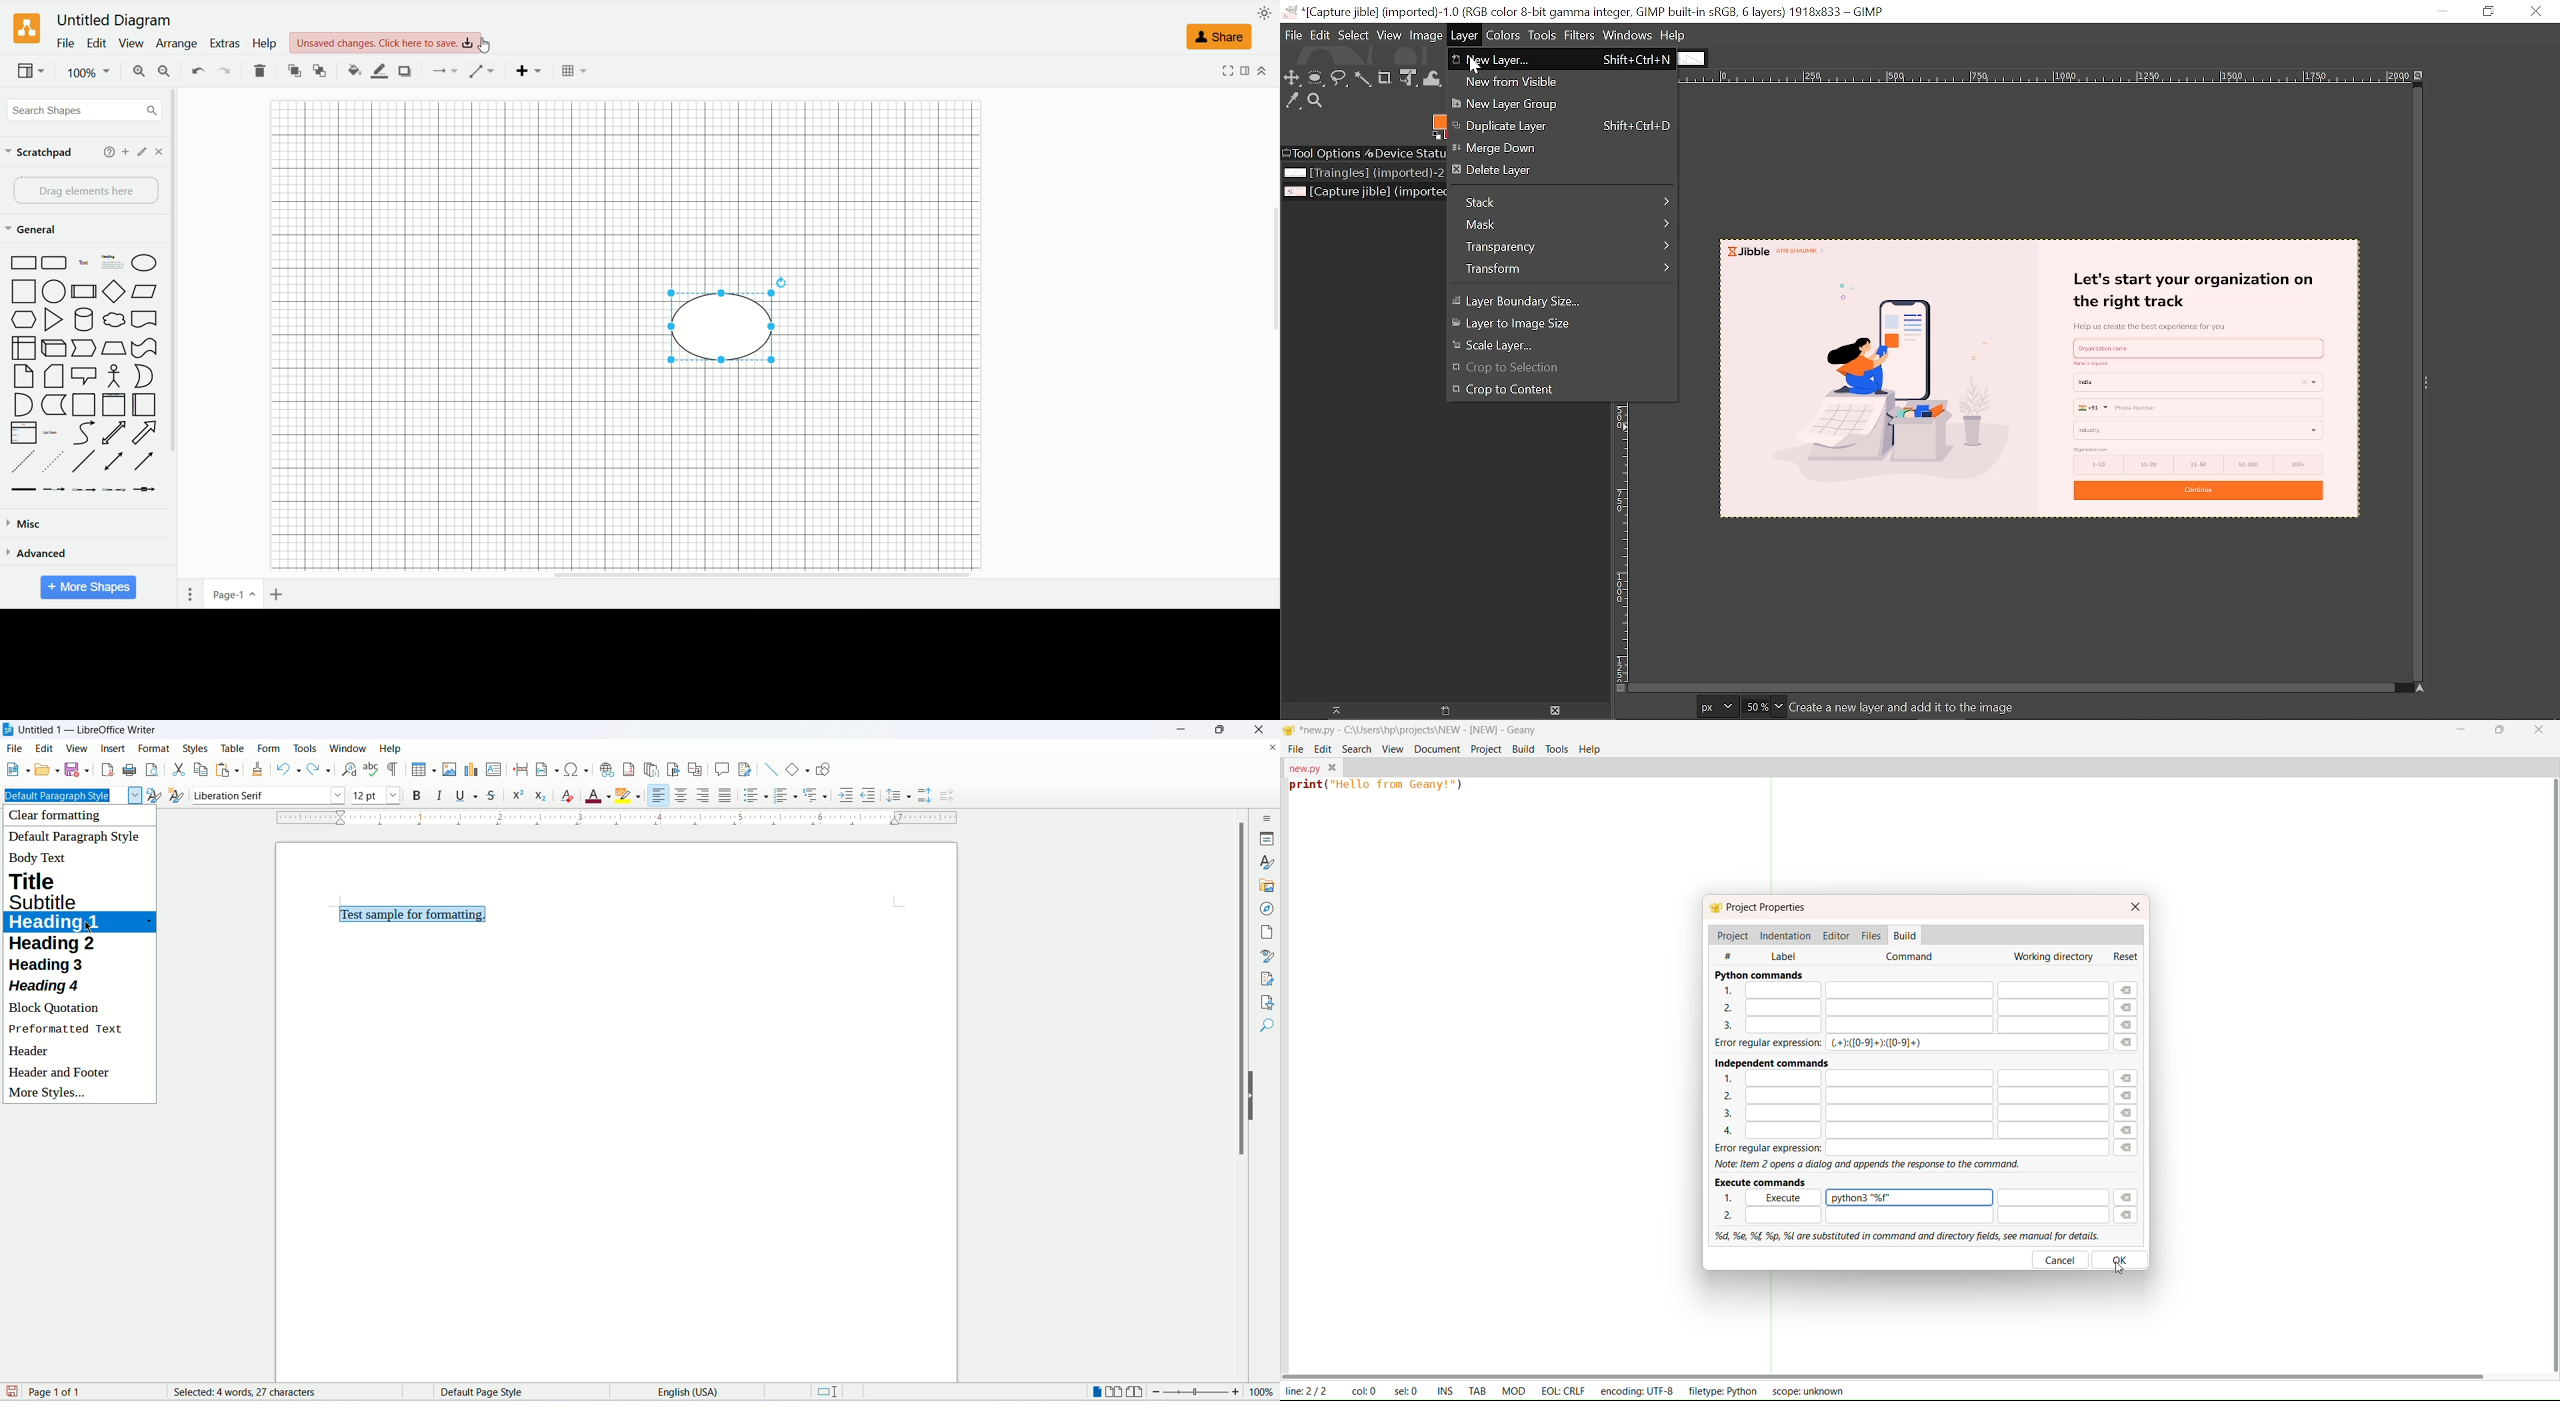 Image resolution: width=2576 pixels, height=1428 pixels. Describe the element at coordinates (1265, 1002) in the screenshot. I see `check accessibility` at that location.